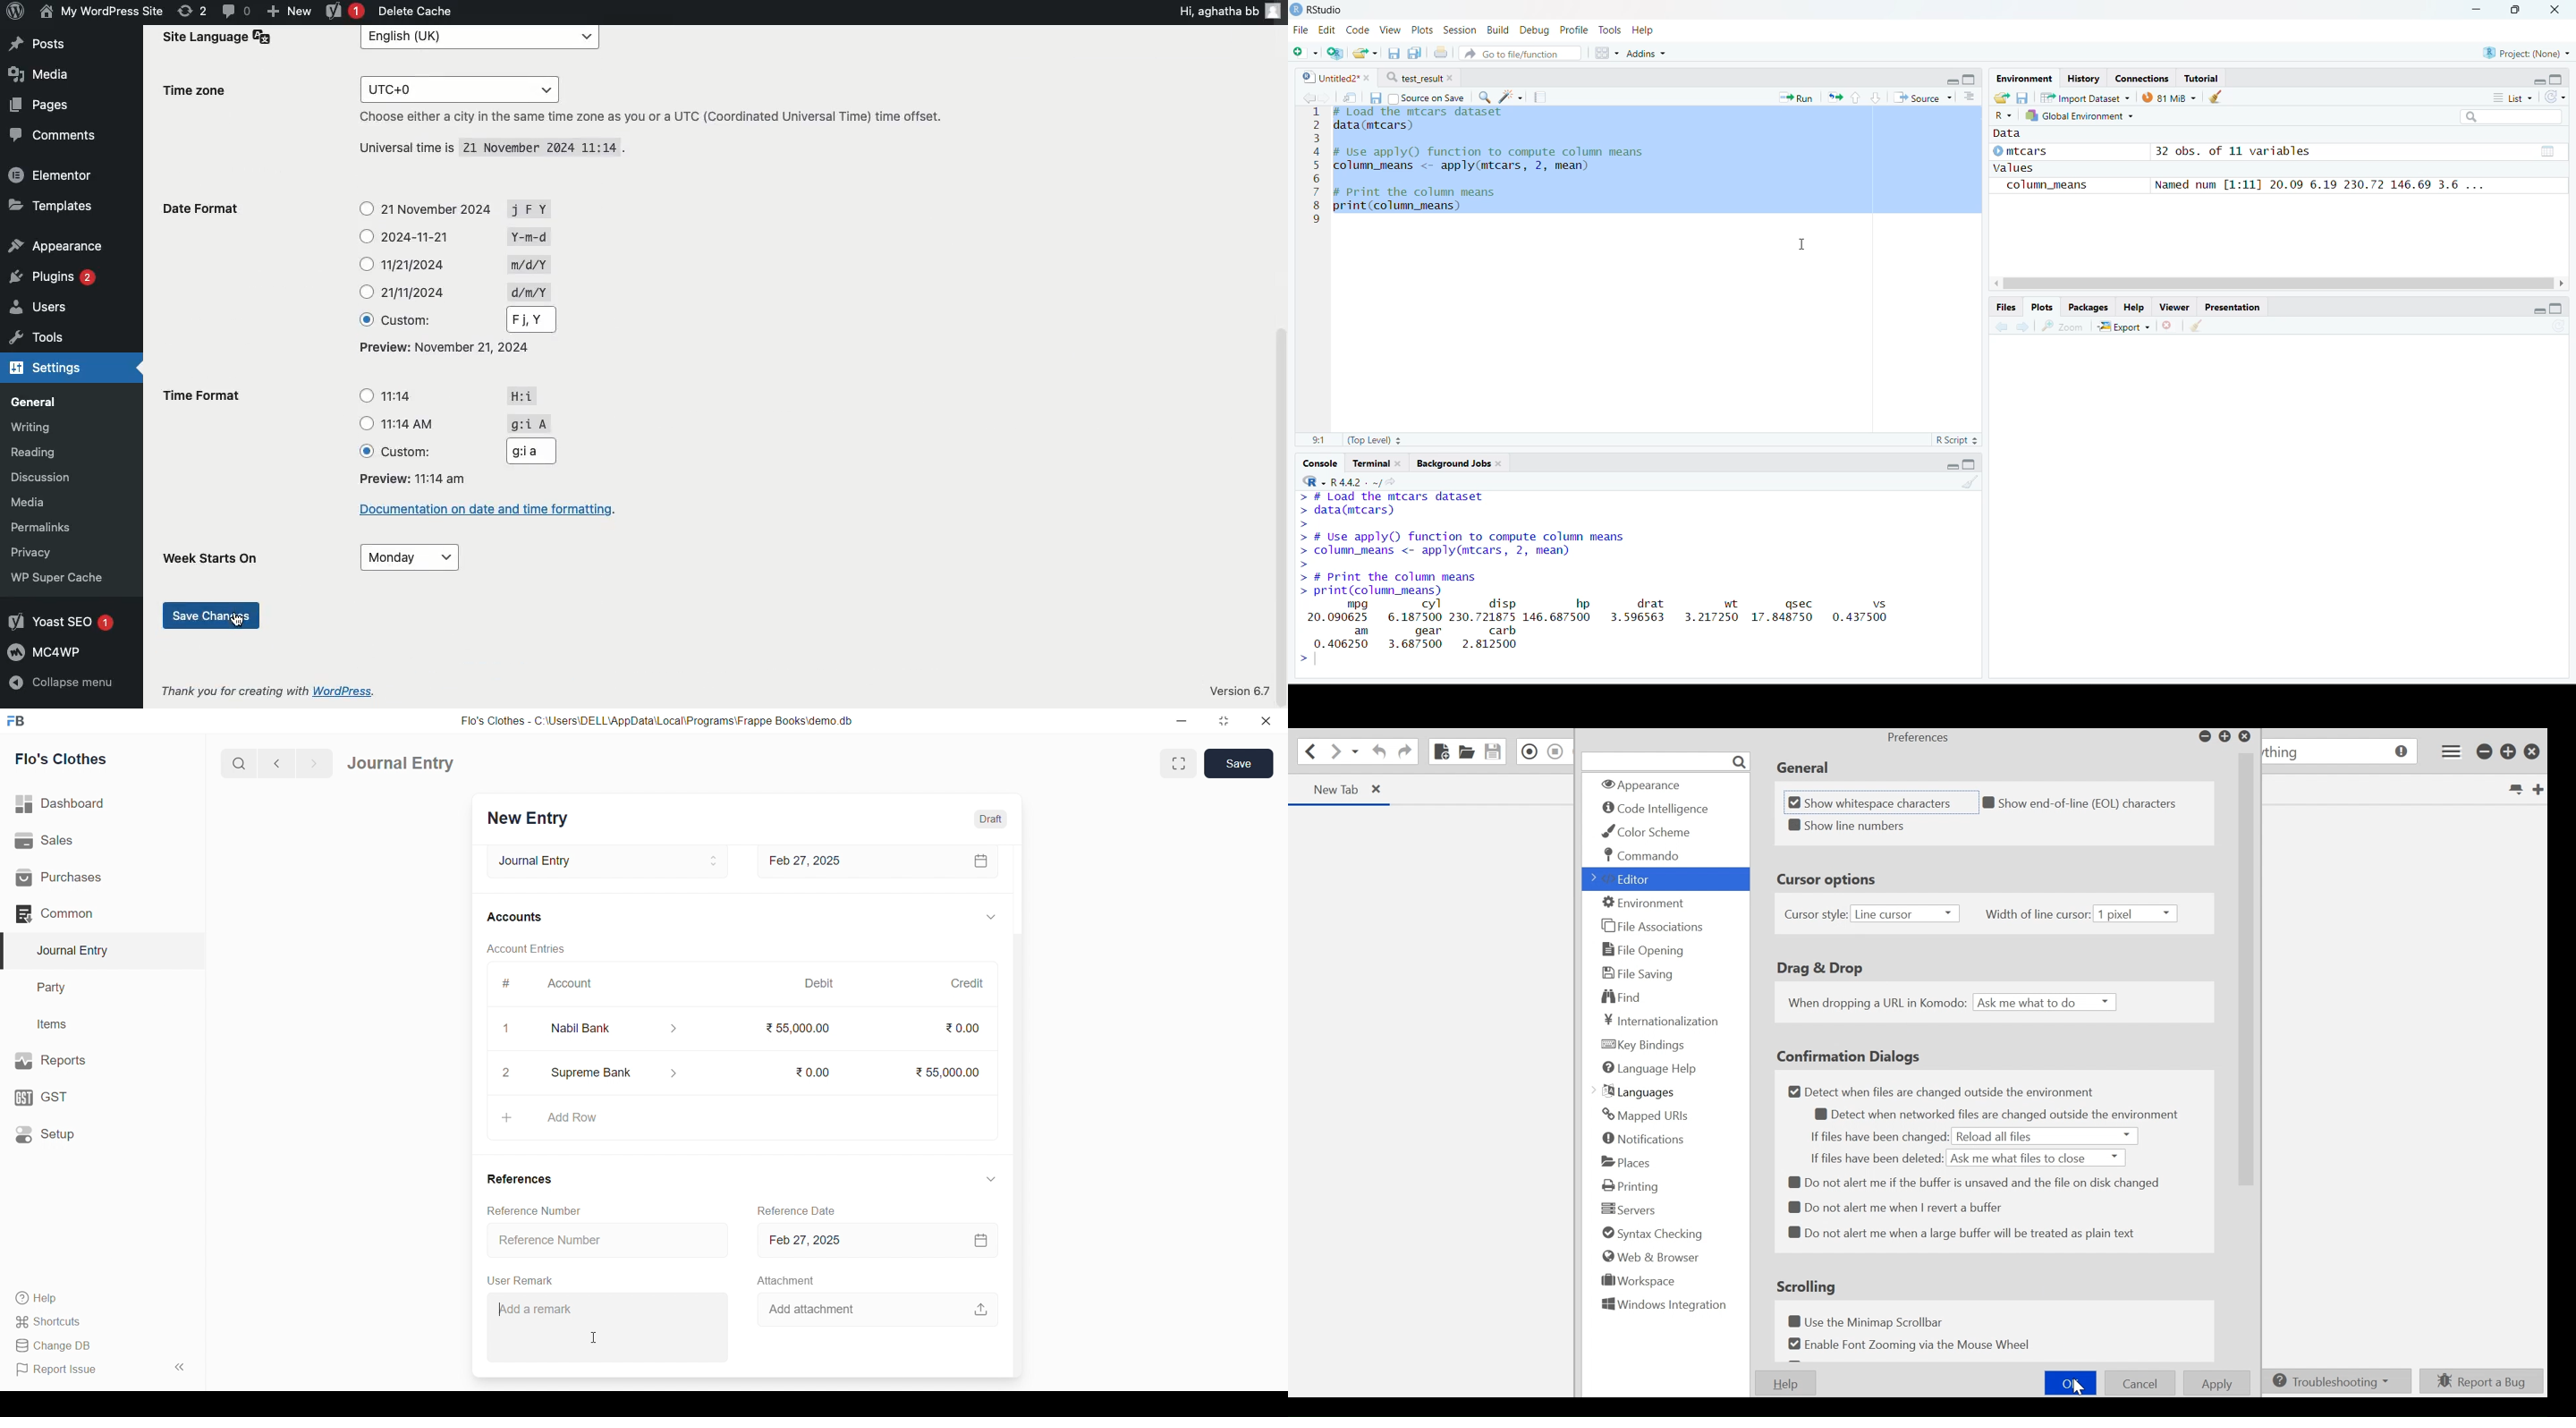 The image size is (2576, 1428). I want to click on WordPress., so click(360, 690).